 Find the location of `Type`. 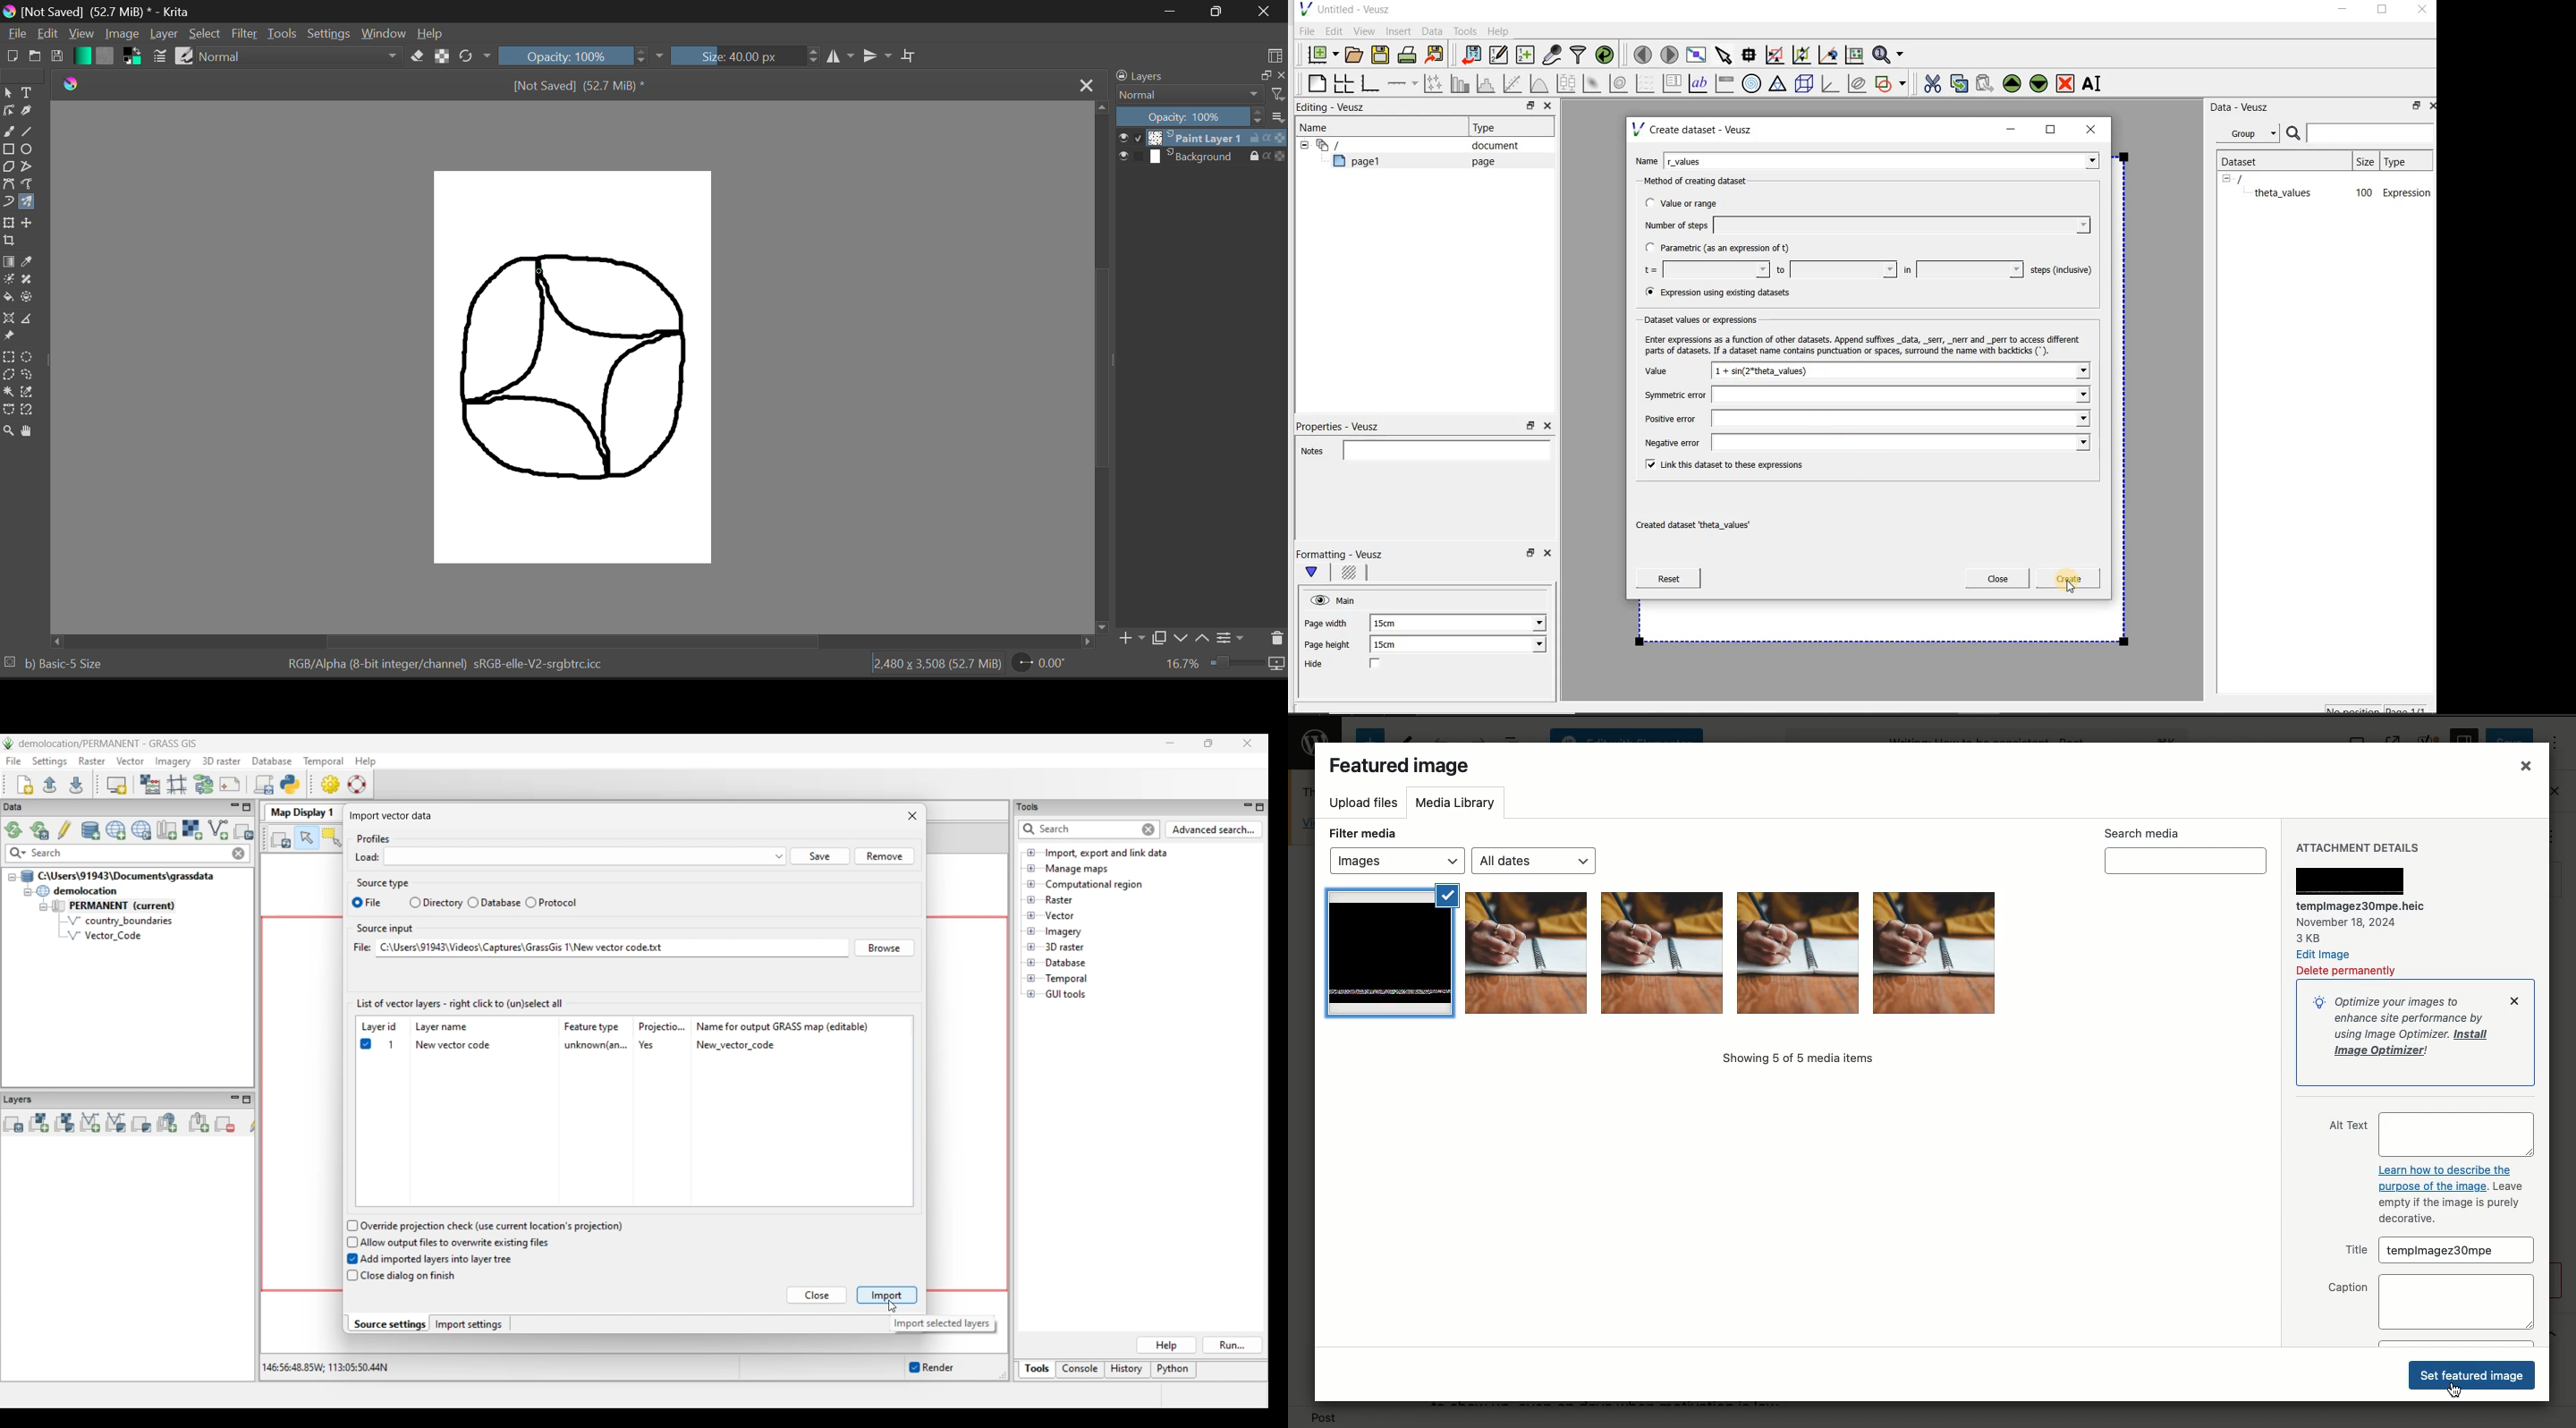

Type is located at coordinates (2404, 161).